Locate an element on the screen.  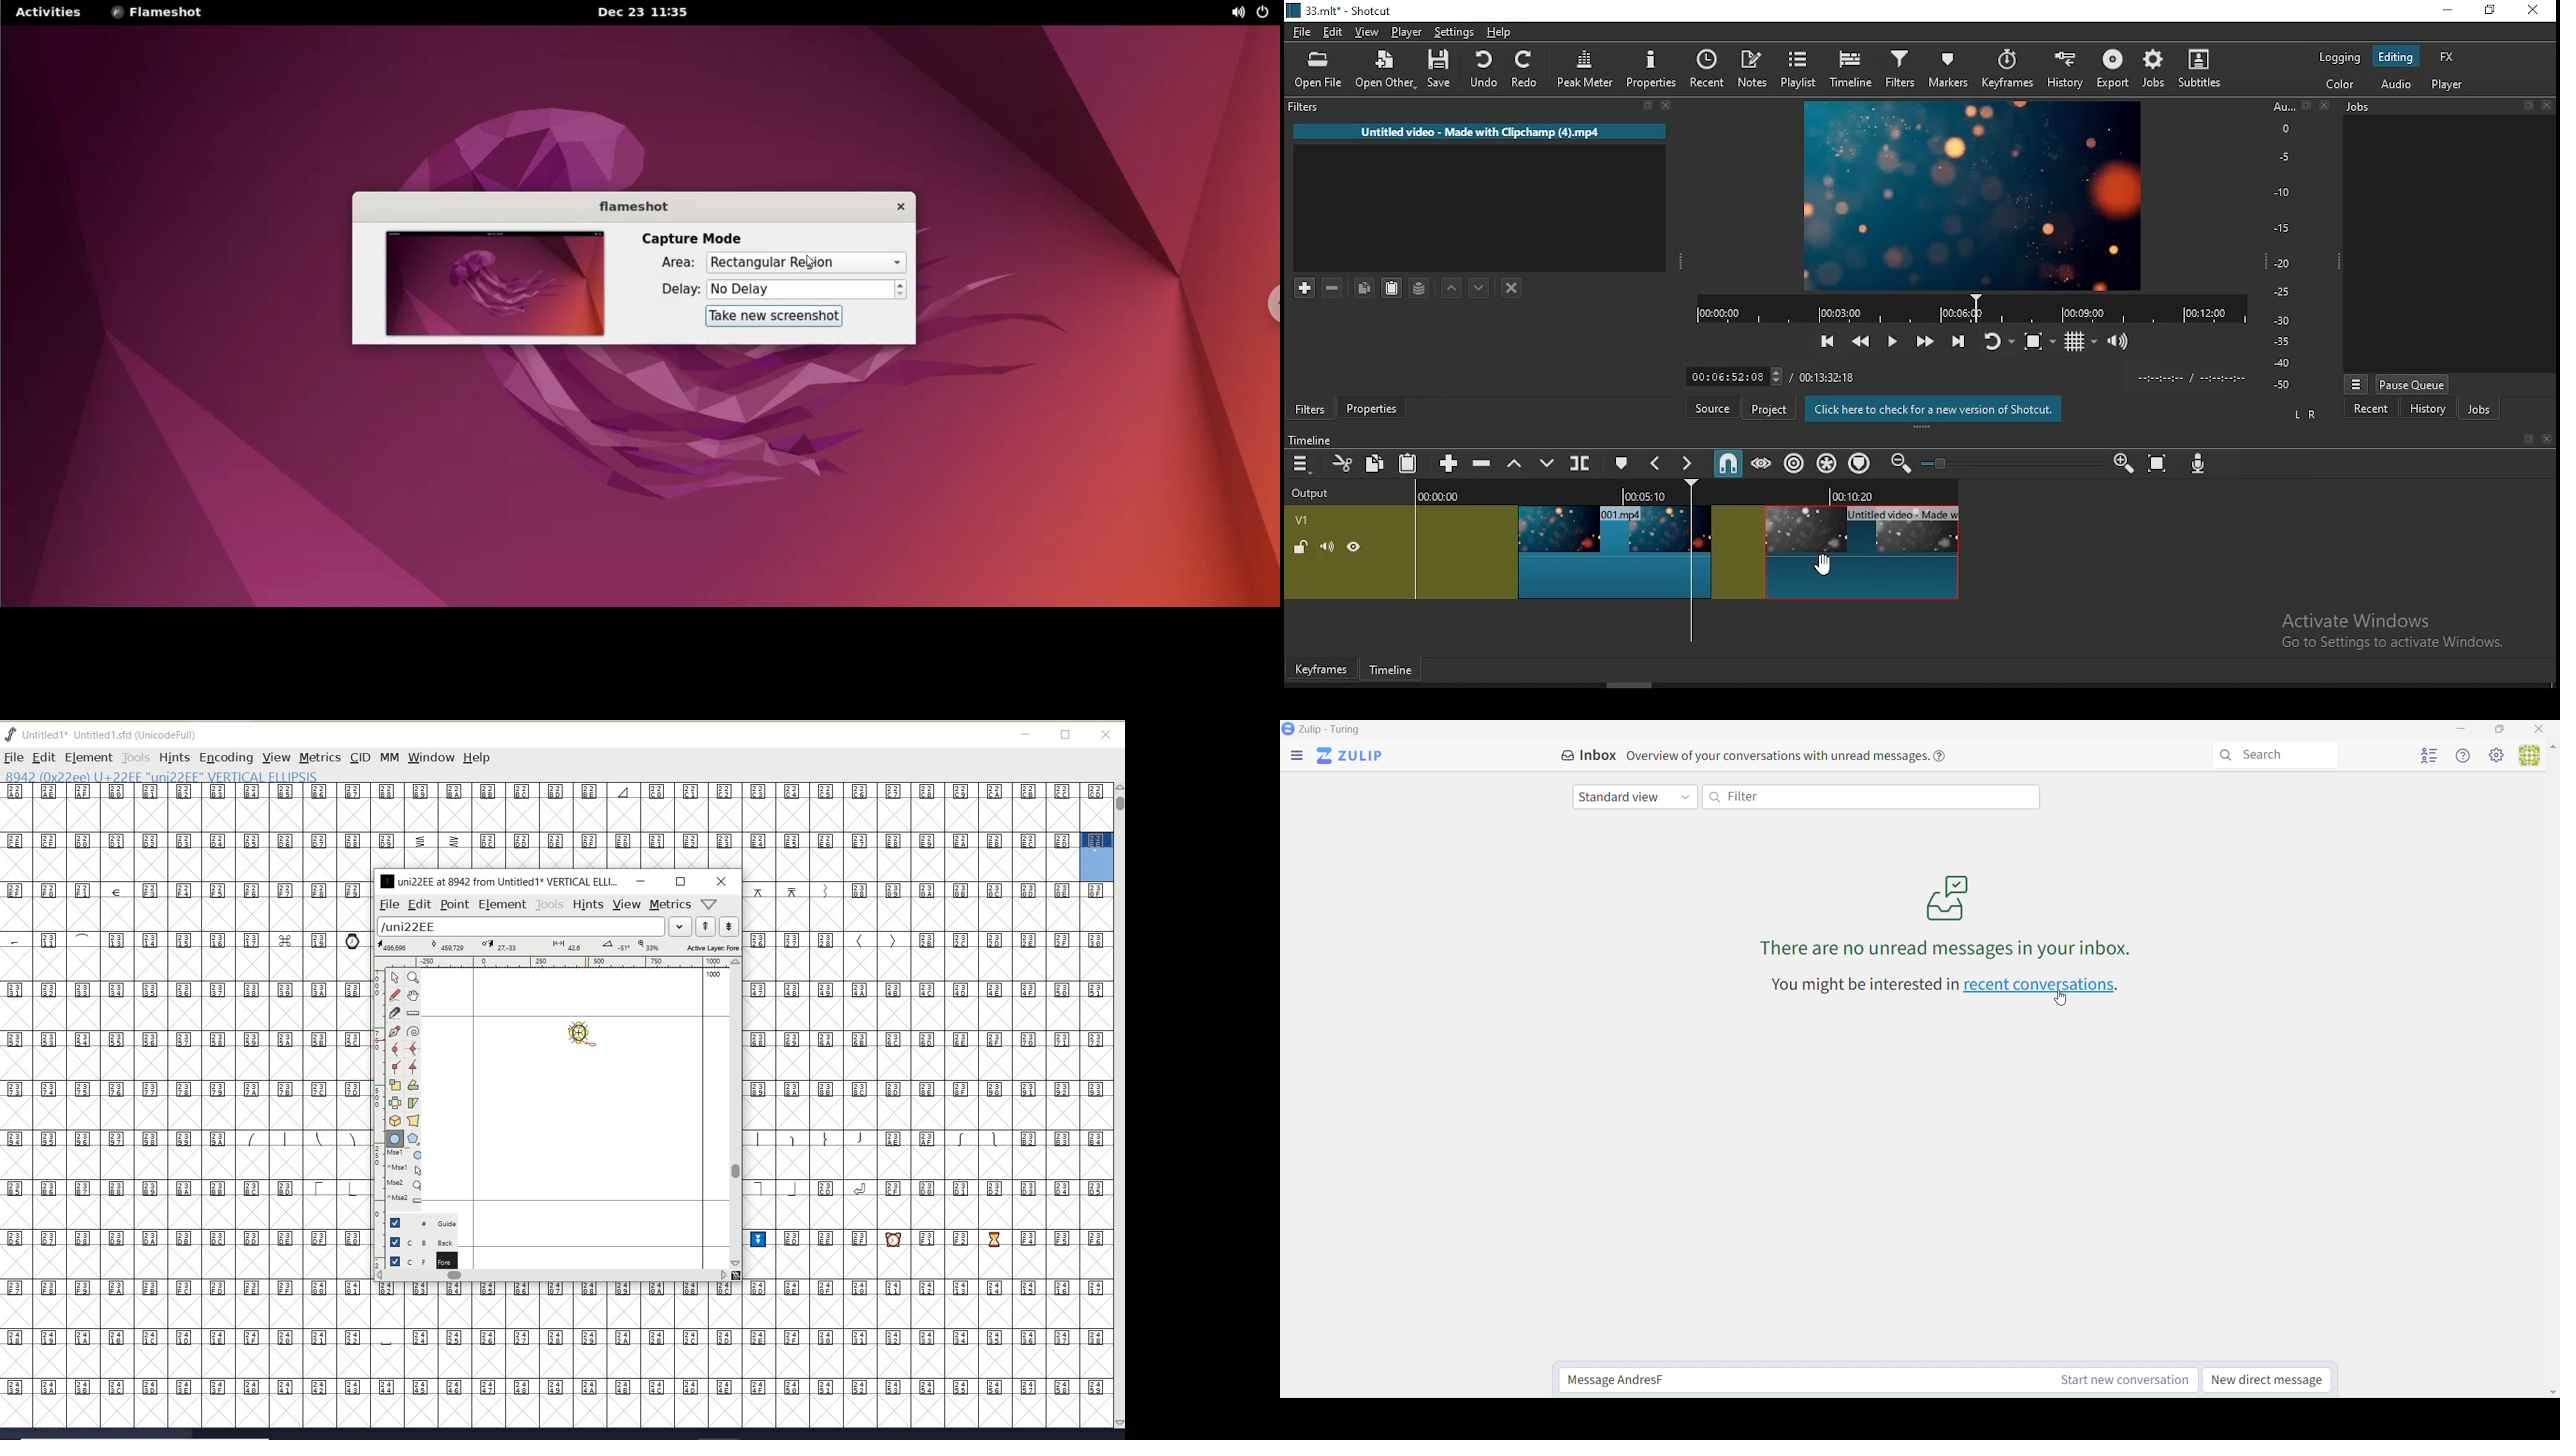
view is located at coordinates (1368, 31).